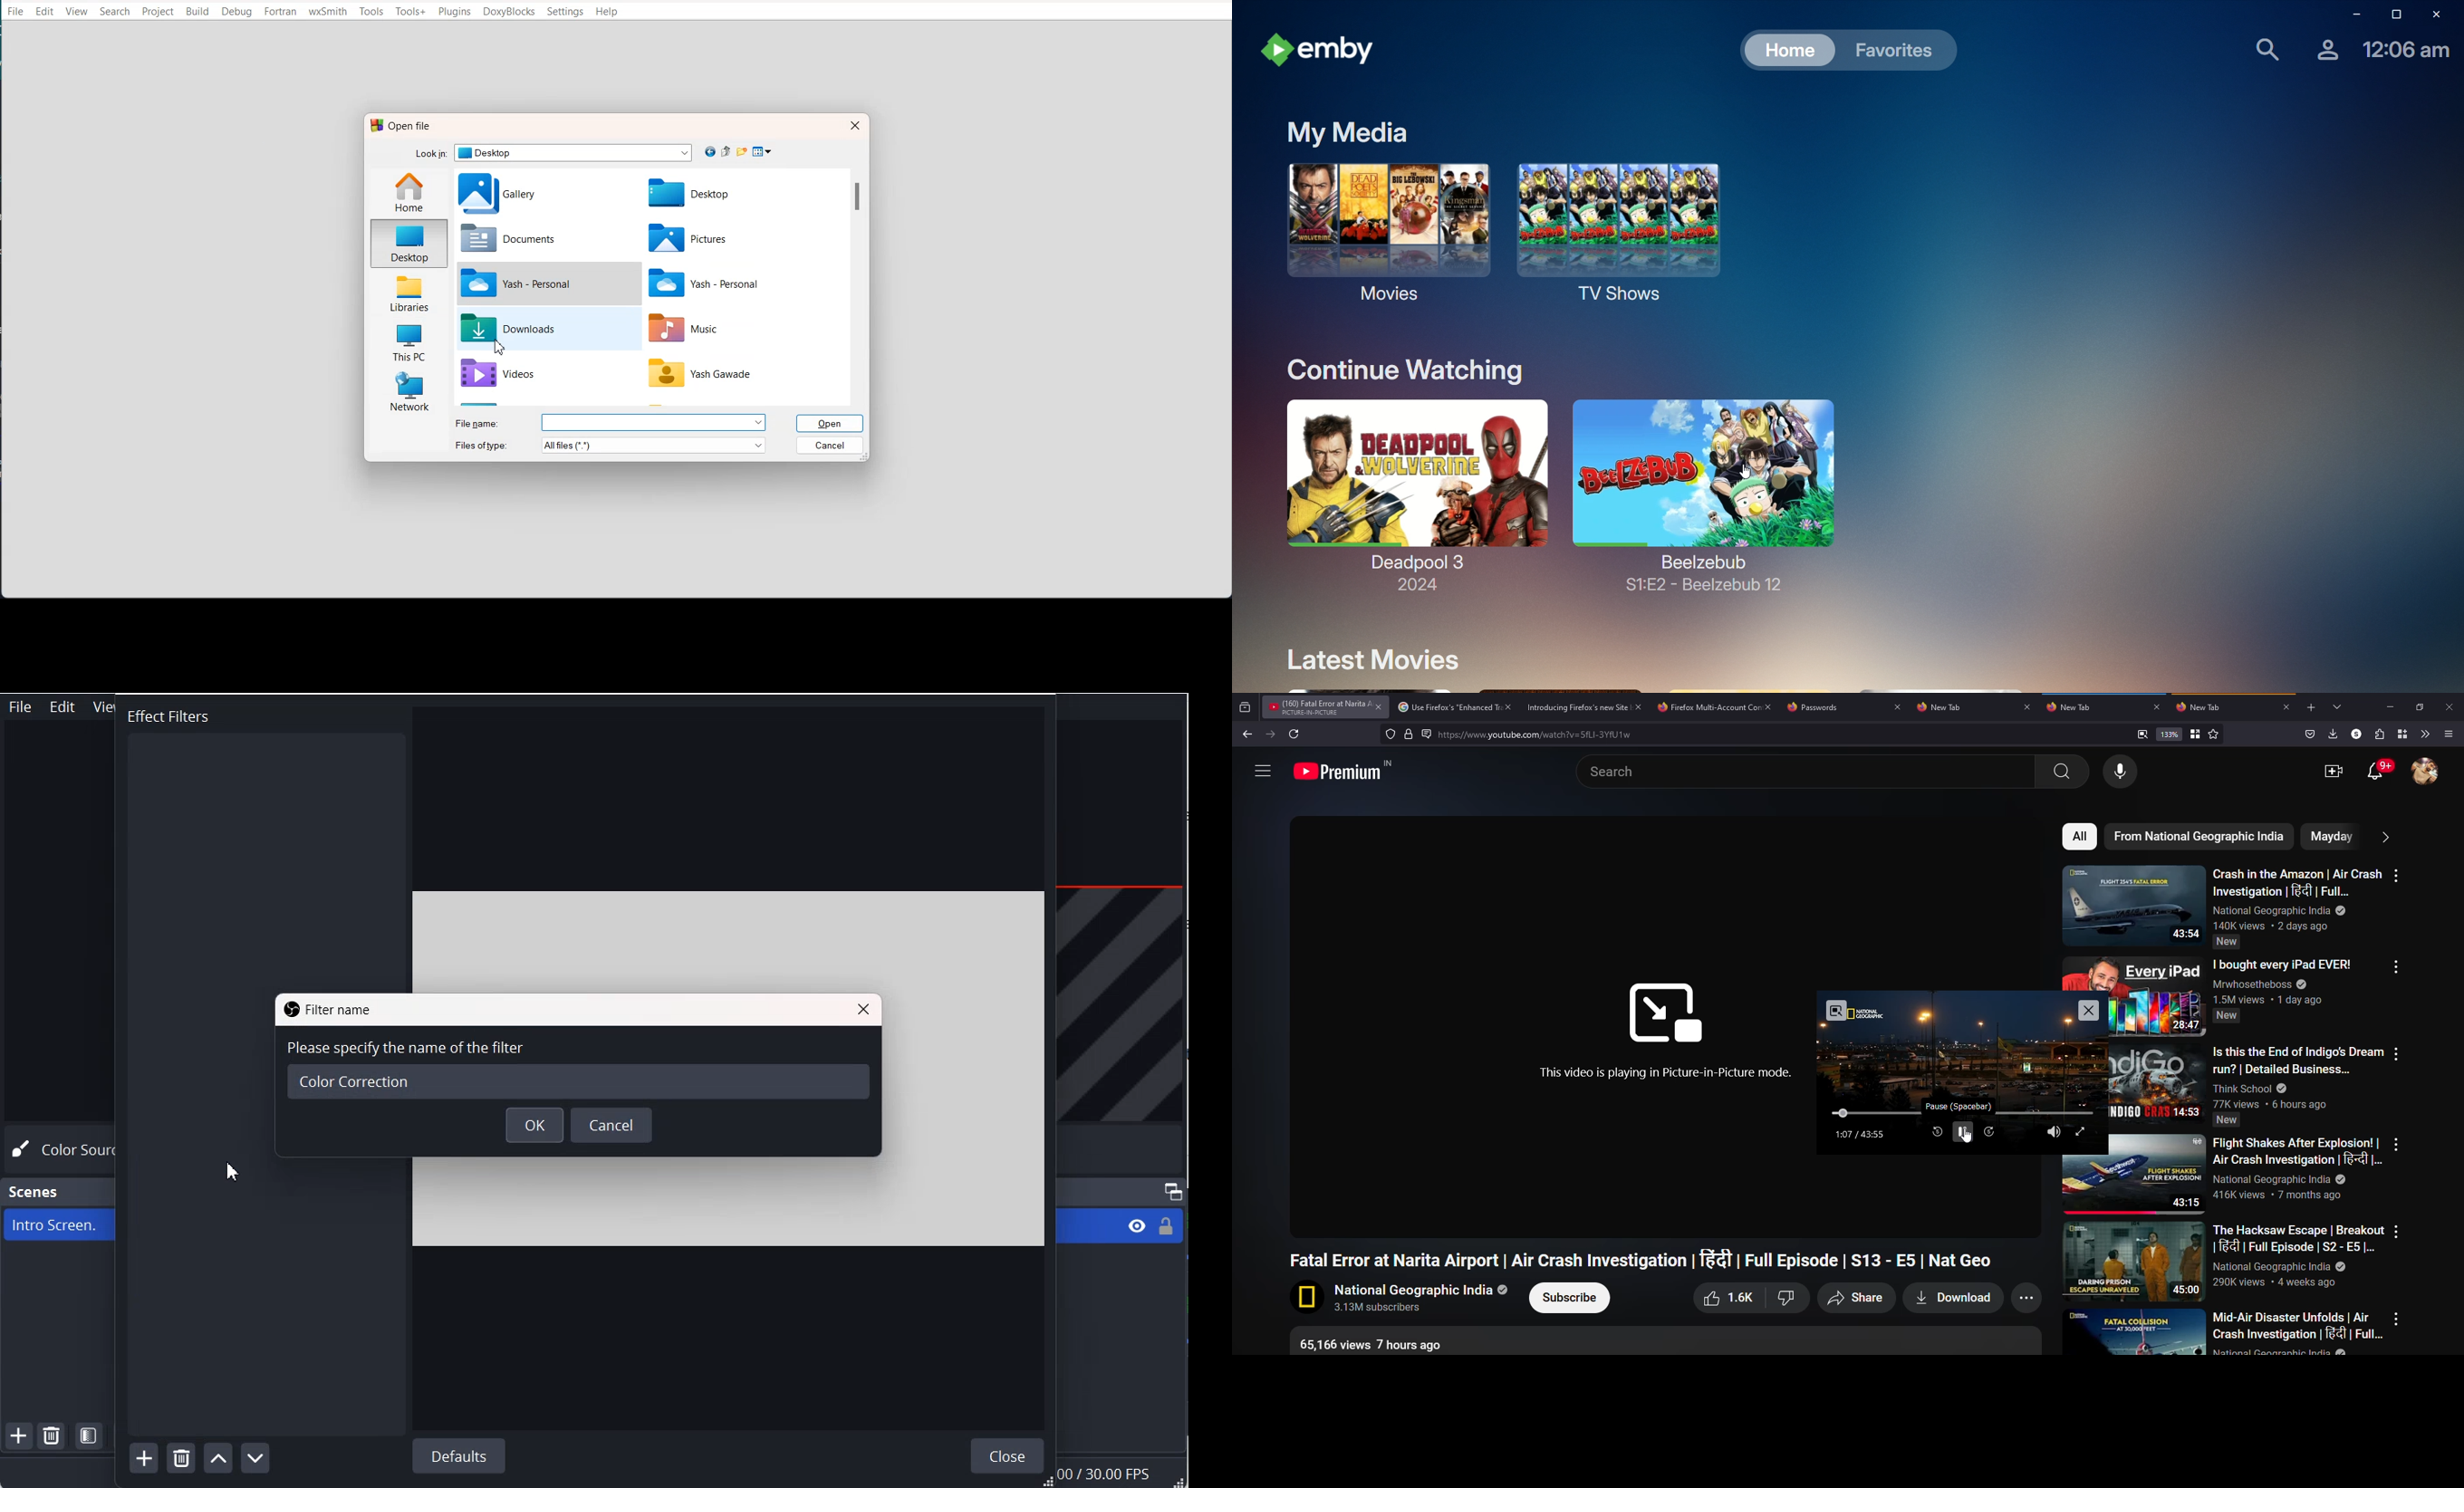  I want to click on tab, so click(1946, 708).